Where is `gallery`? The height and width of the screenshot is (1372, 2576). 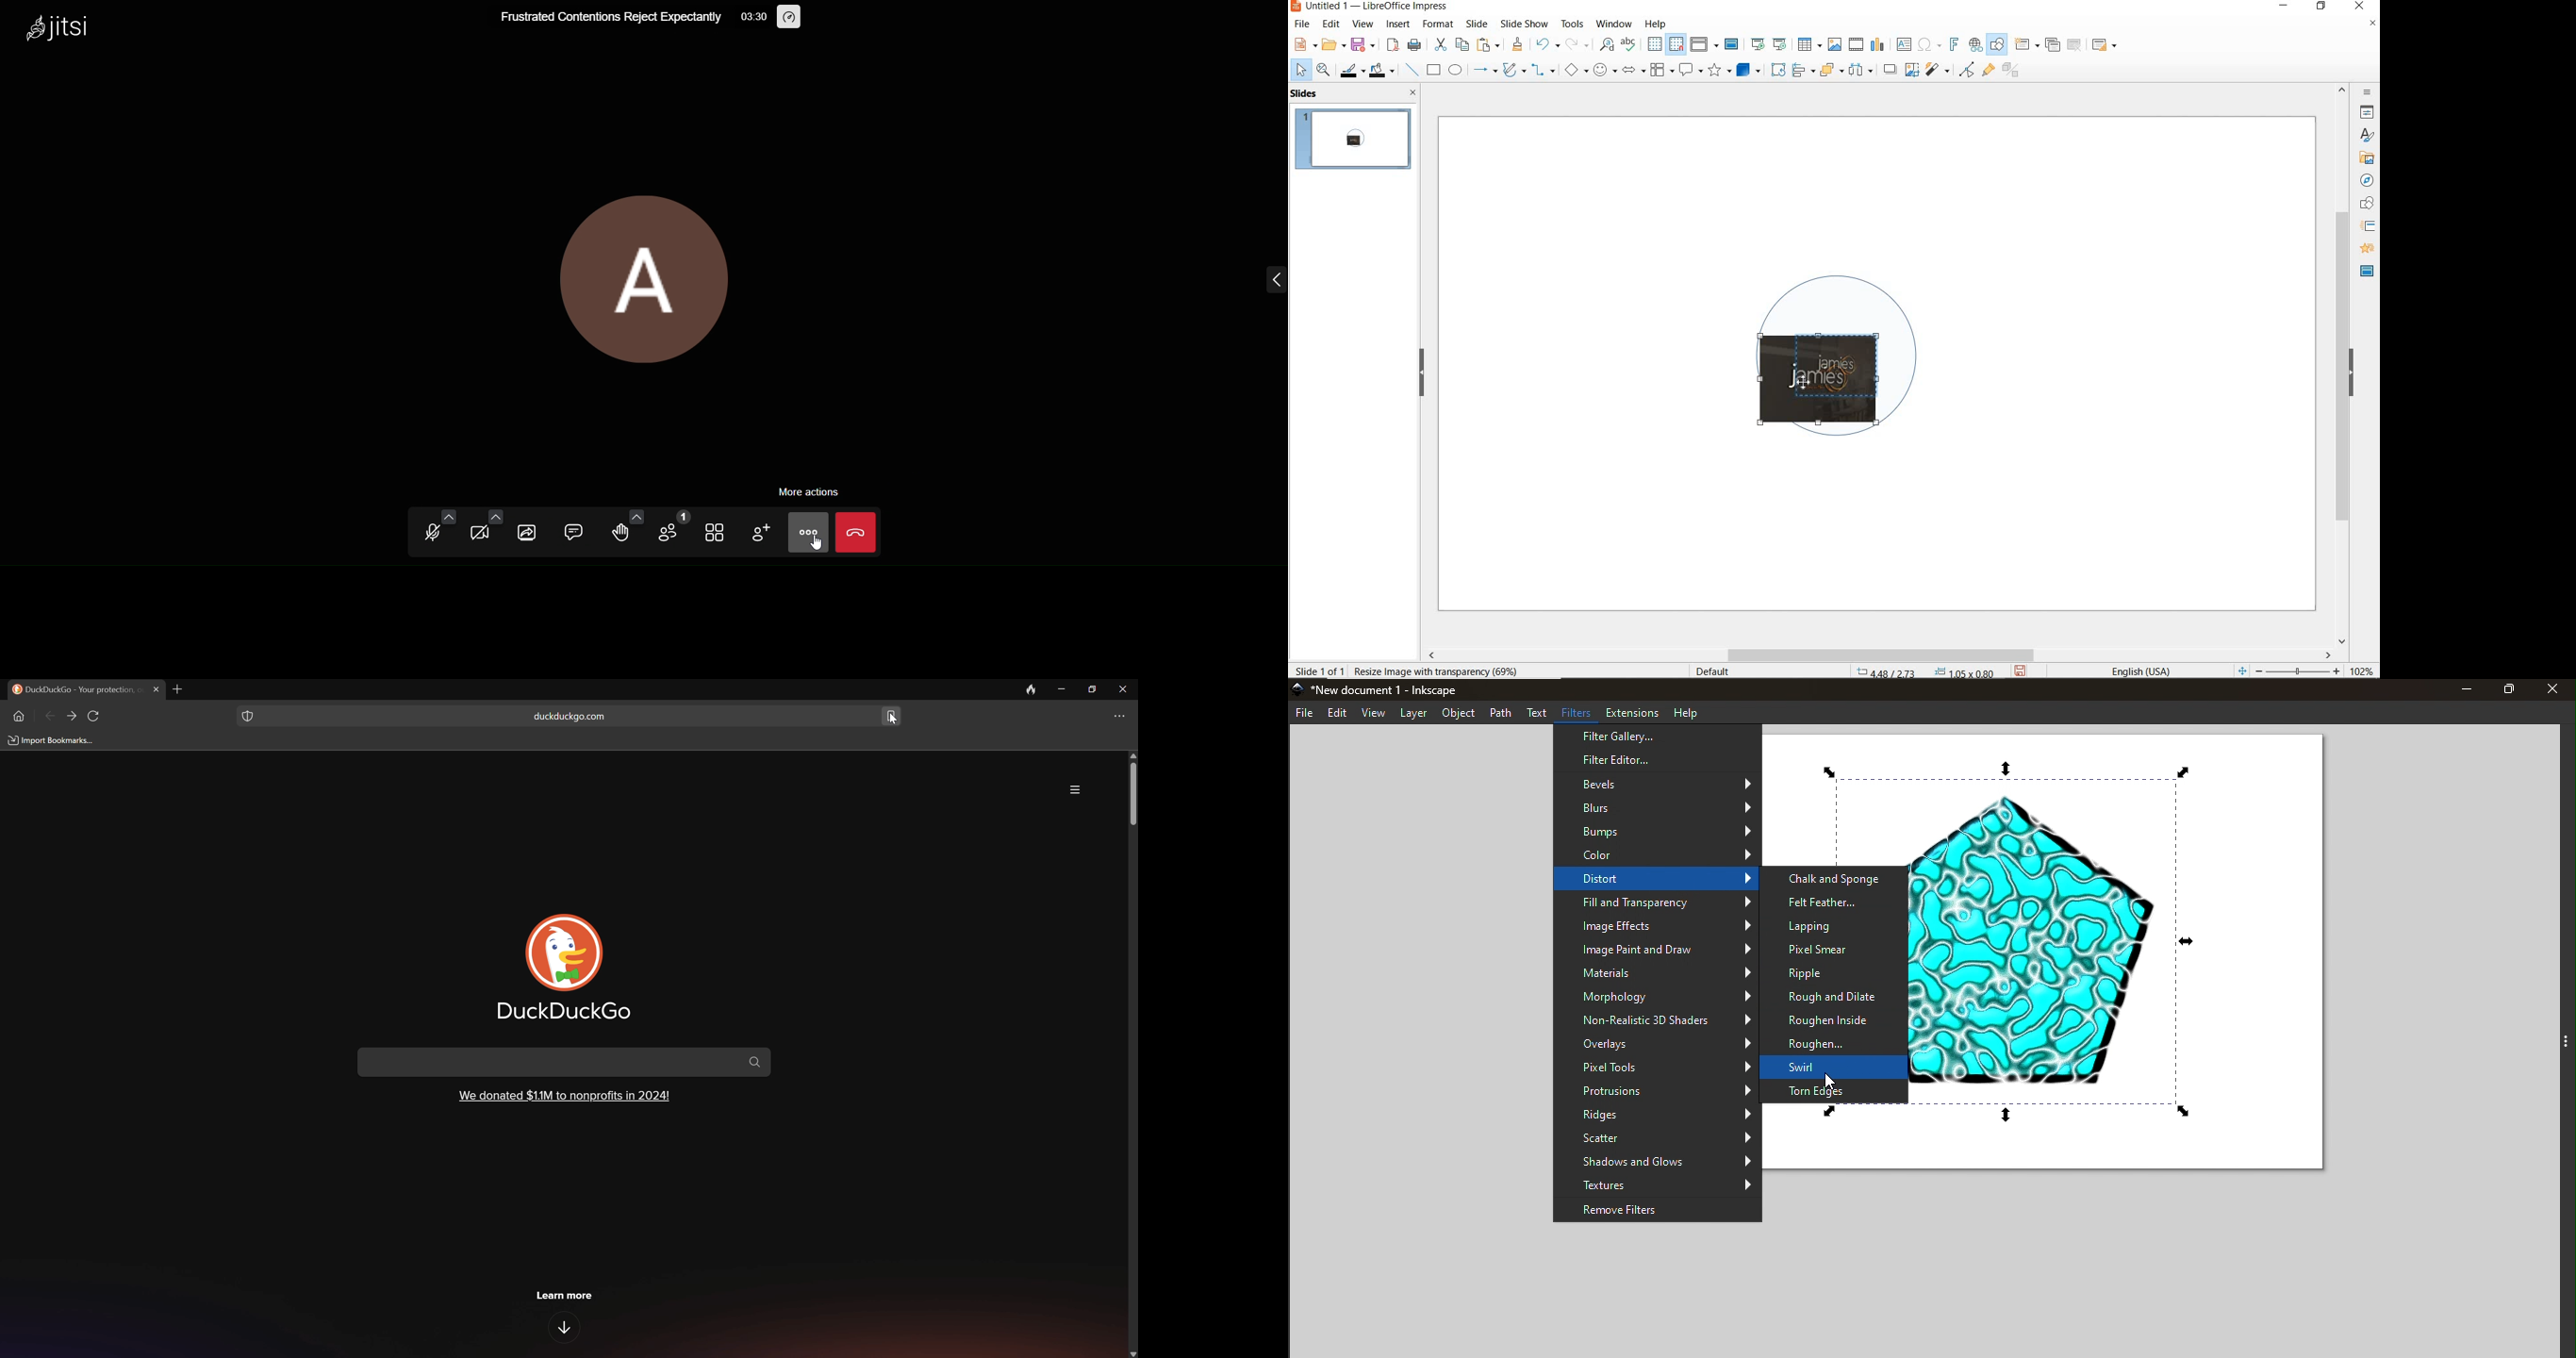 gallery is located at coordinates (2365, 157).